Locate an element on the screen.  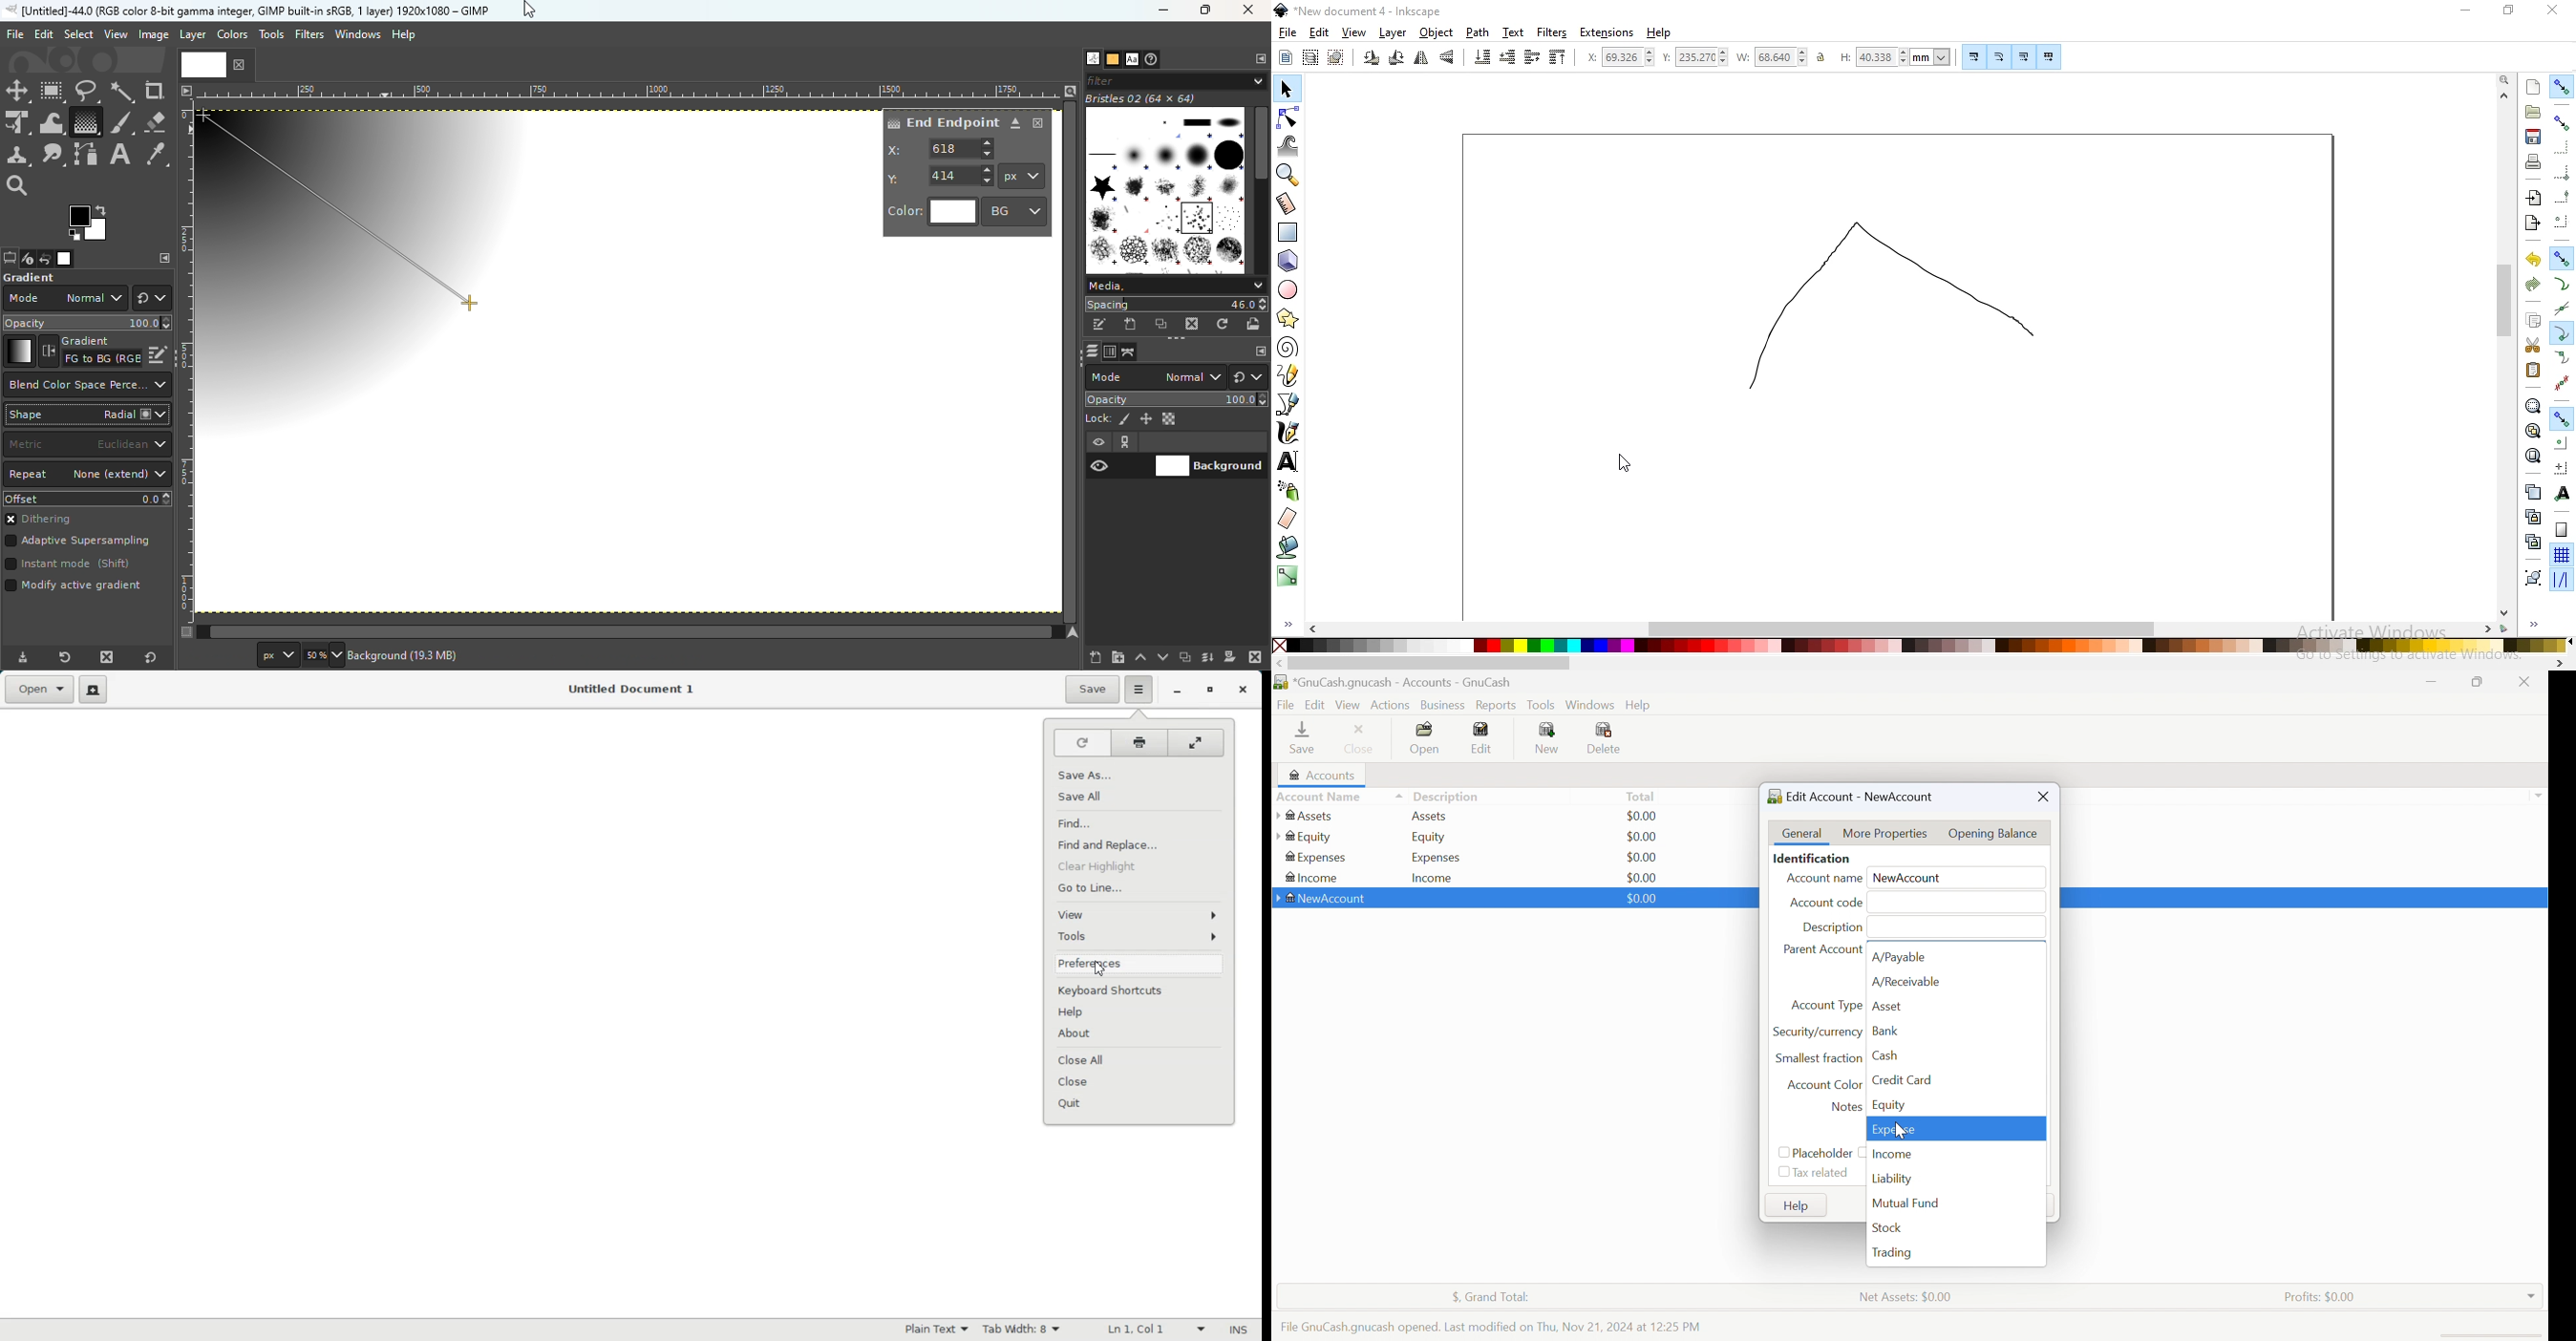
Stock is located at coordinates (1889, 1229).